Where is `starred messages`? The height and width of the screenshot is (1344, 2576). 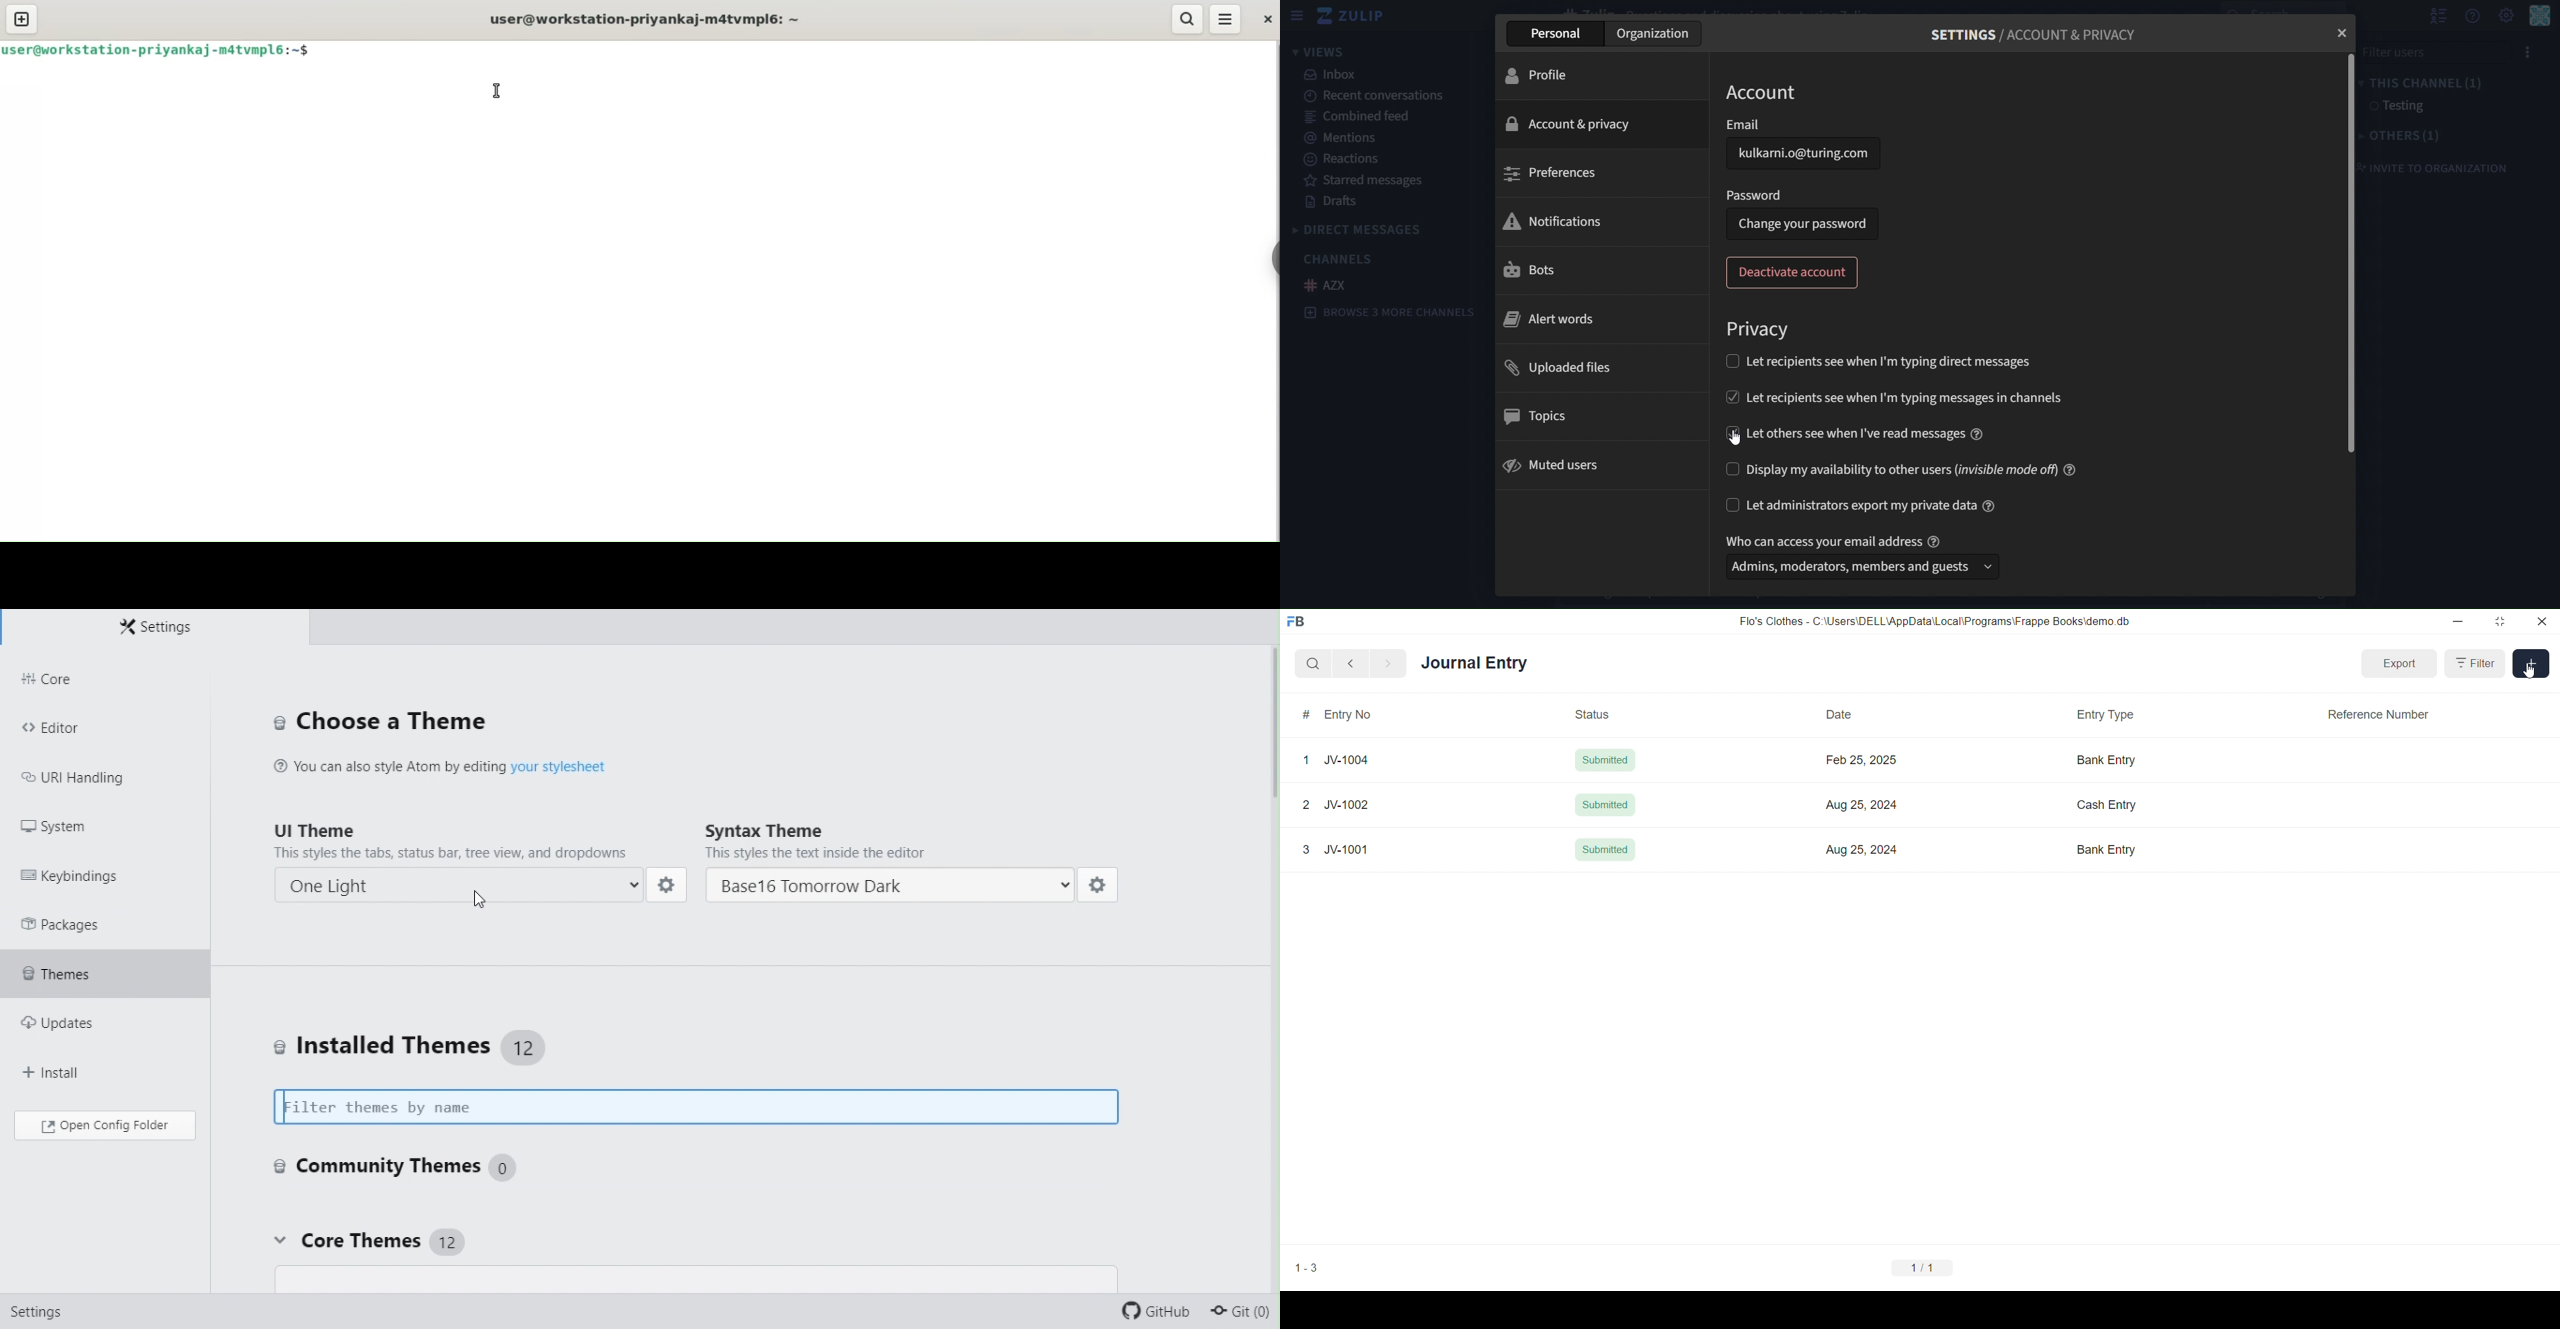 starred messages is located at coordinates (1365, 180).